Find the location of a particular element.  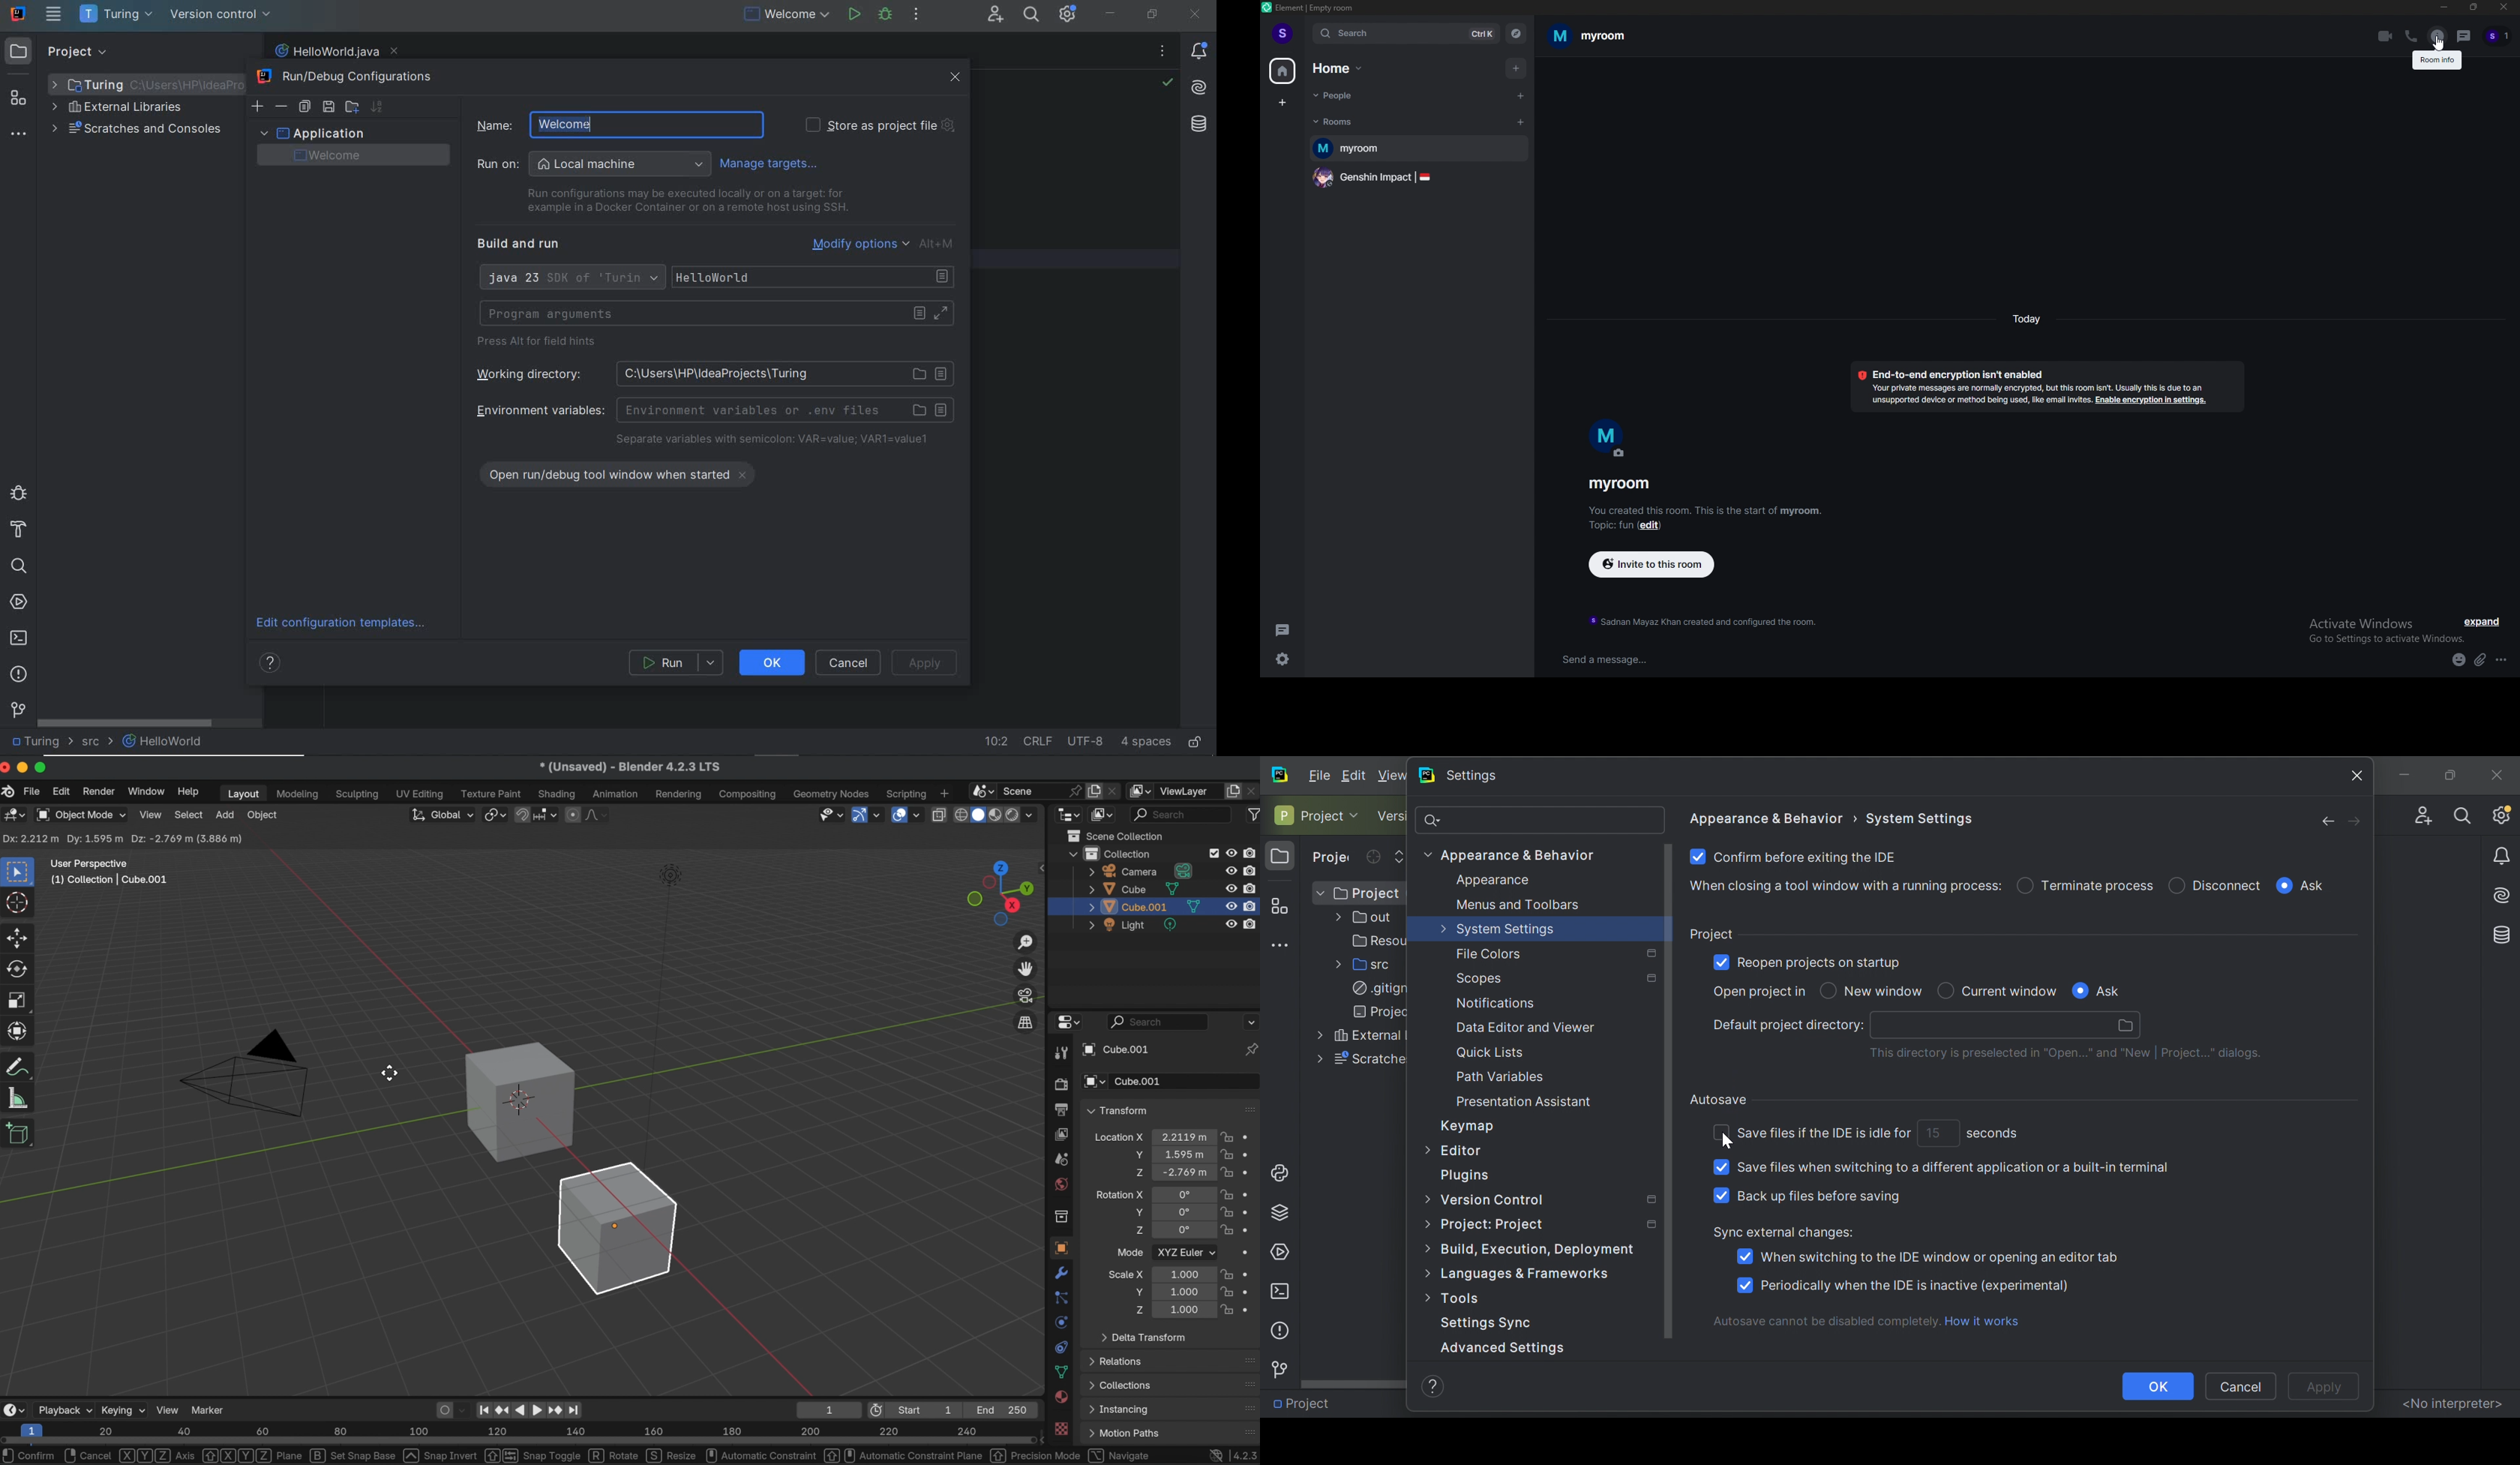

explore rooms is located at coordinates (1516, 33).